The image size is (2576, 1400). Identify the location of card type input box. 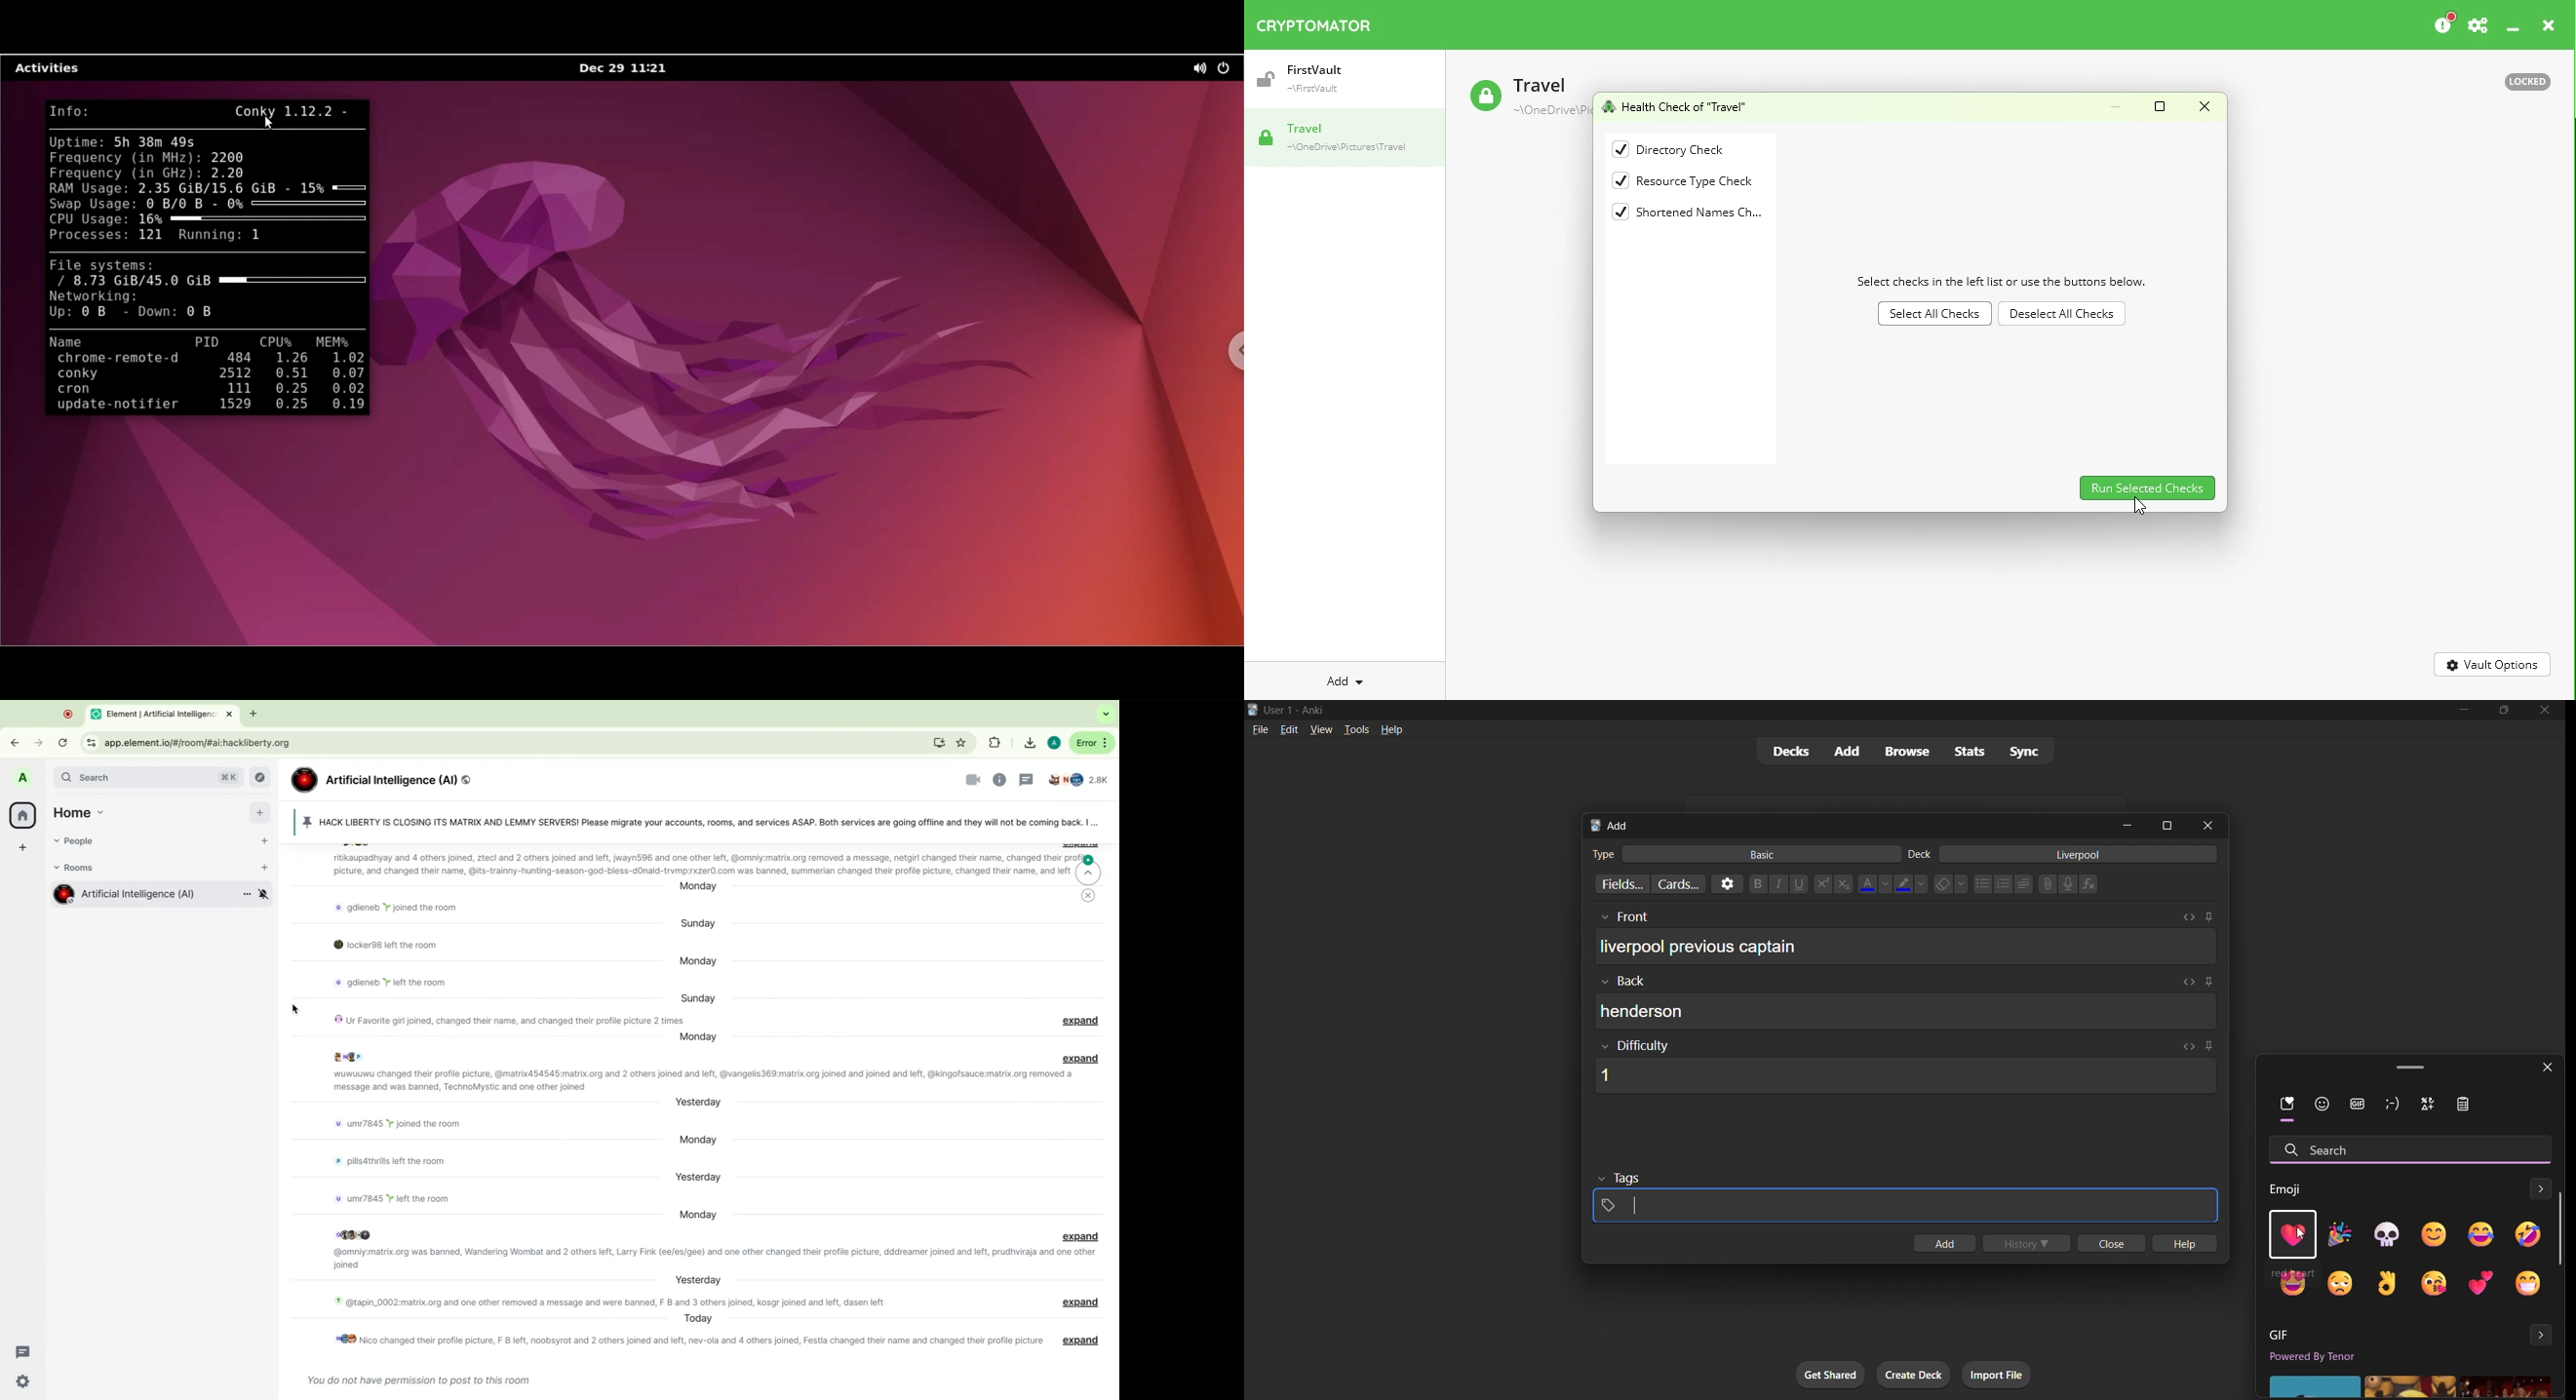
(1738, 852).